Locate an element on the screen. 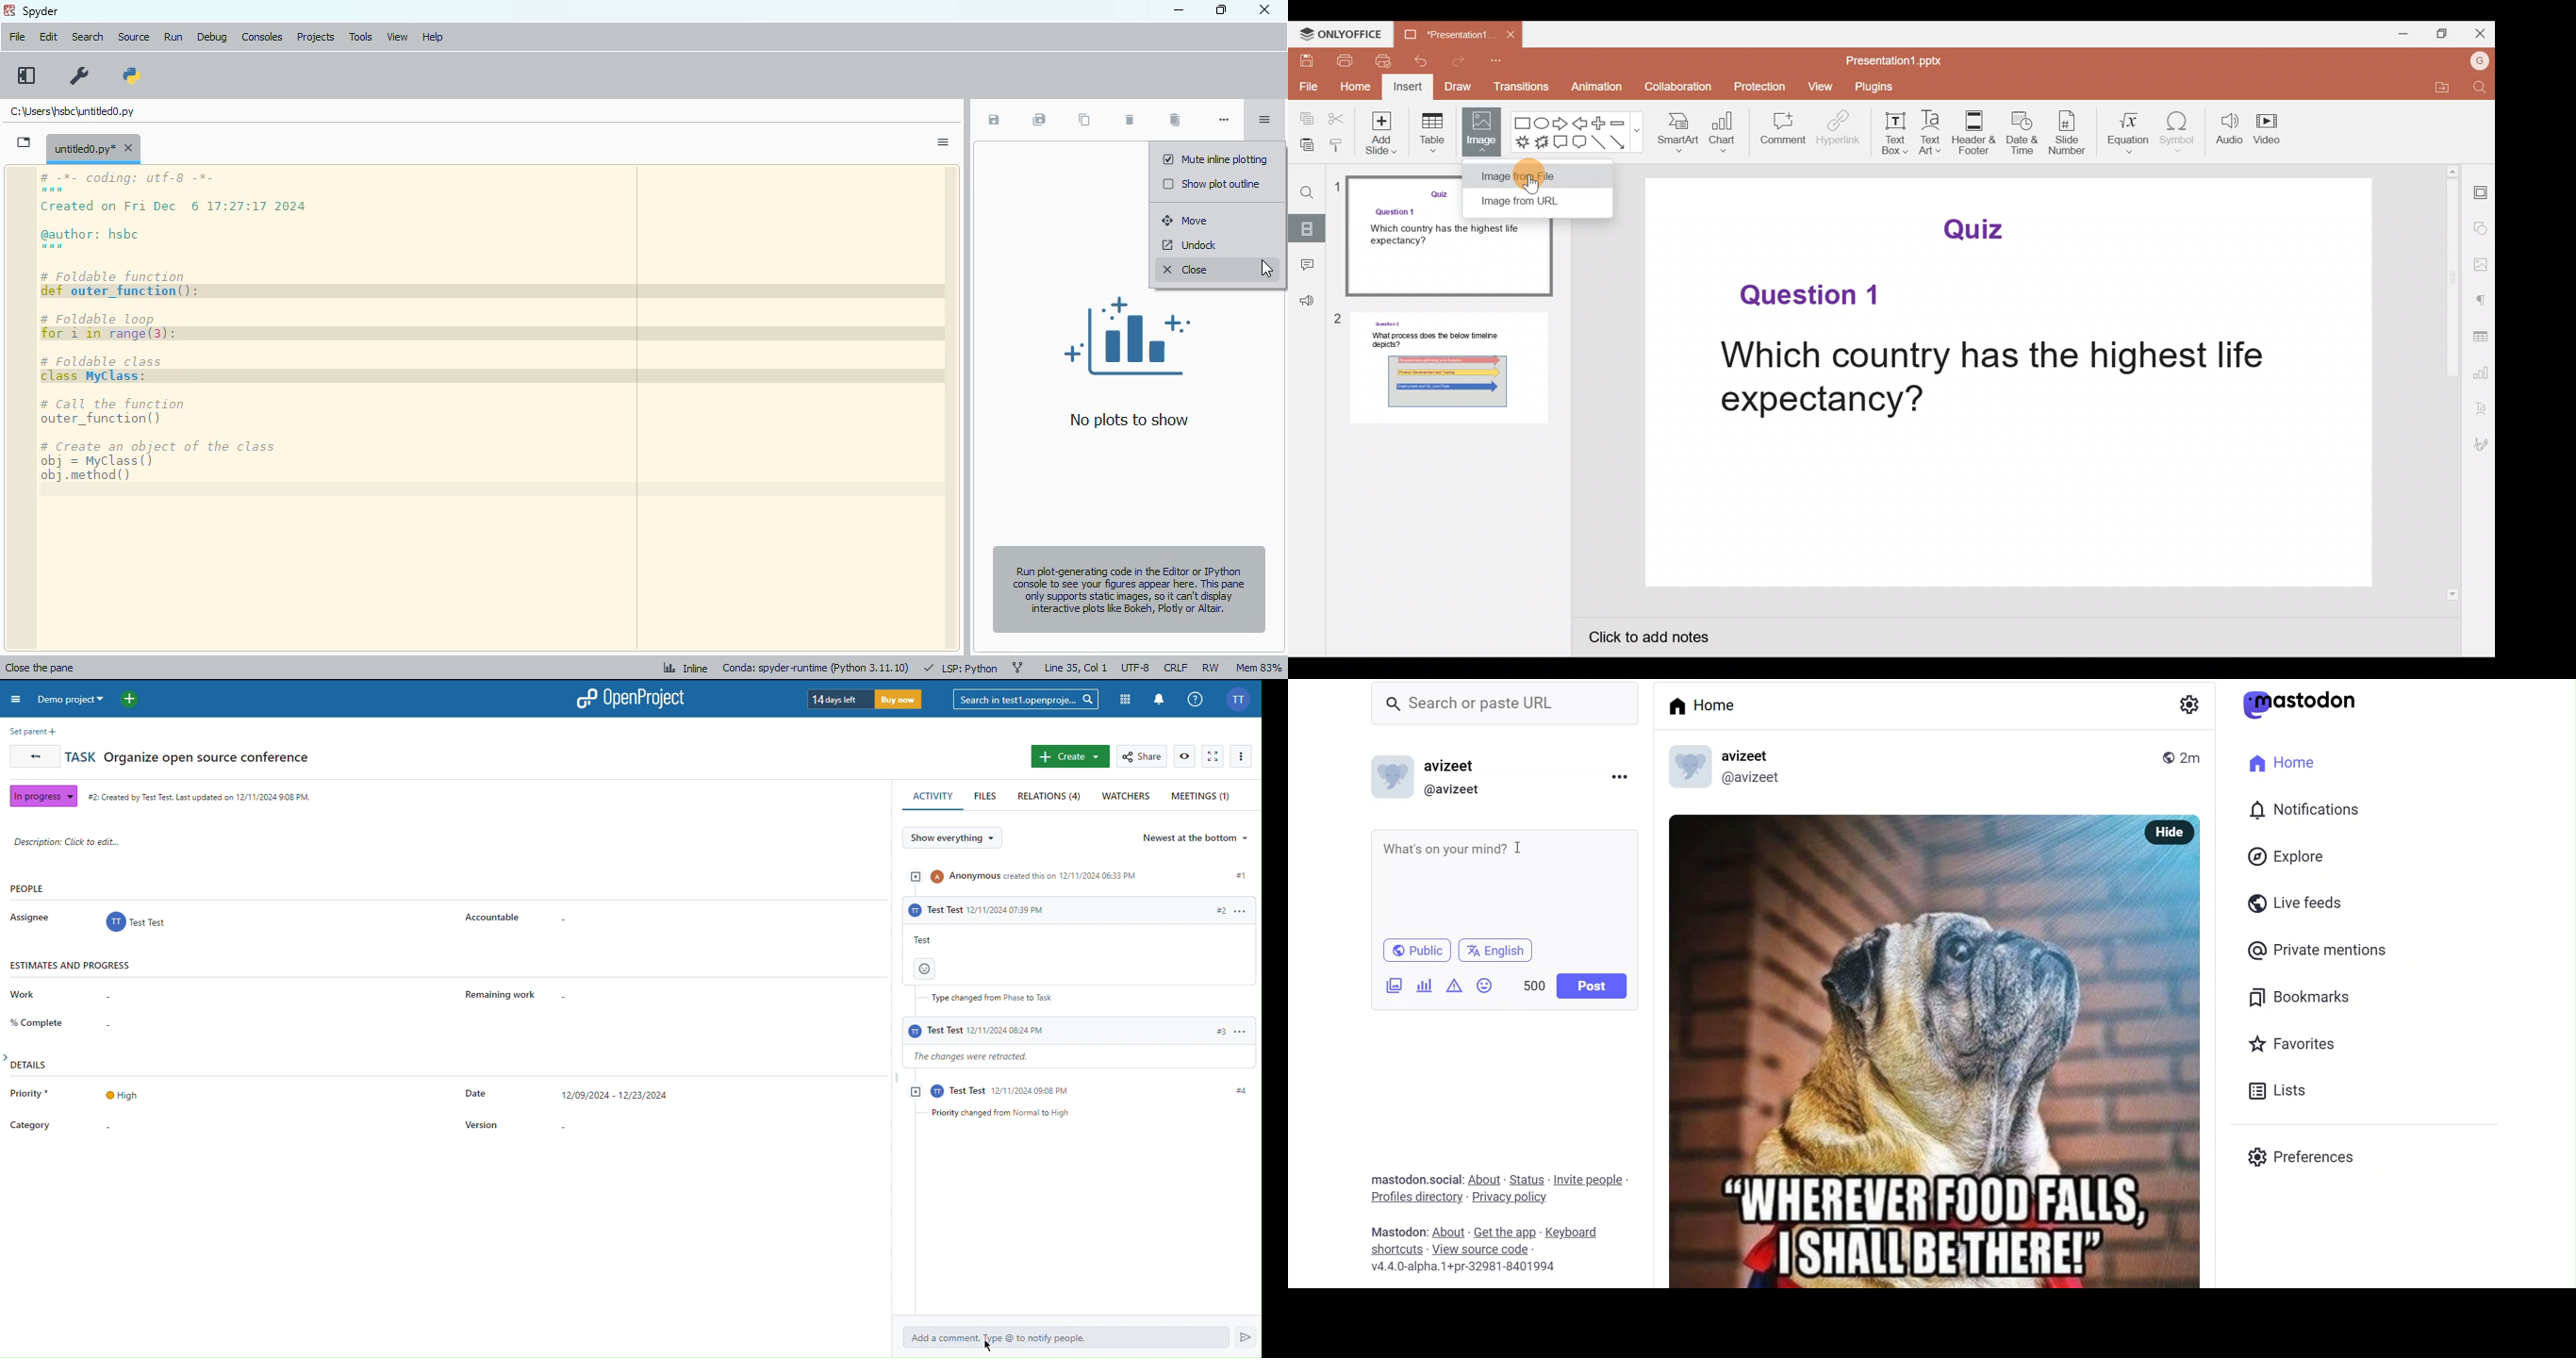  close is located at coordinates (1186, 270).